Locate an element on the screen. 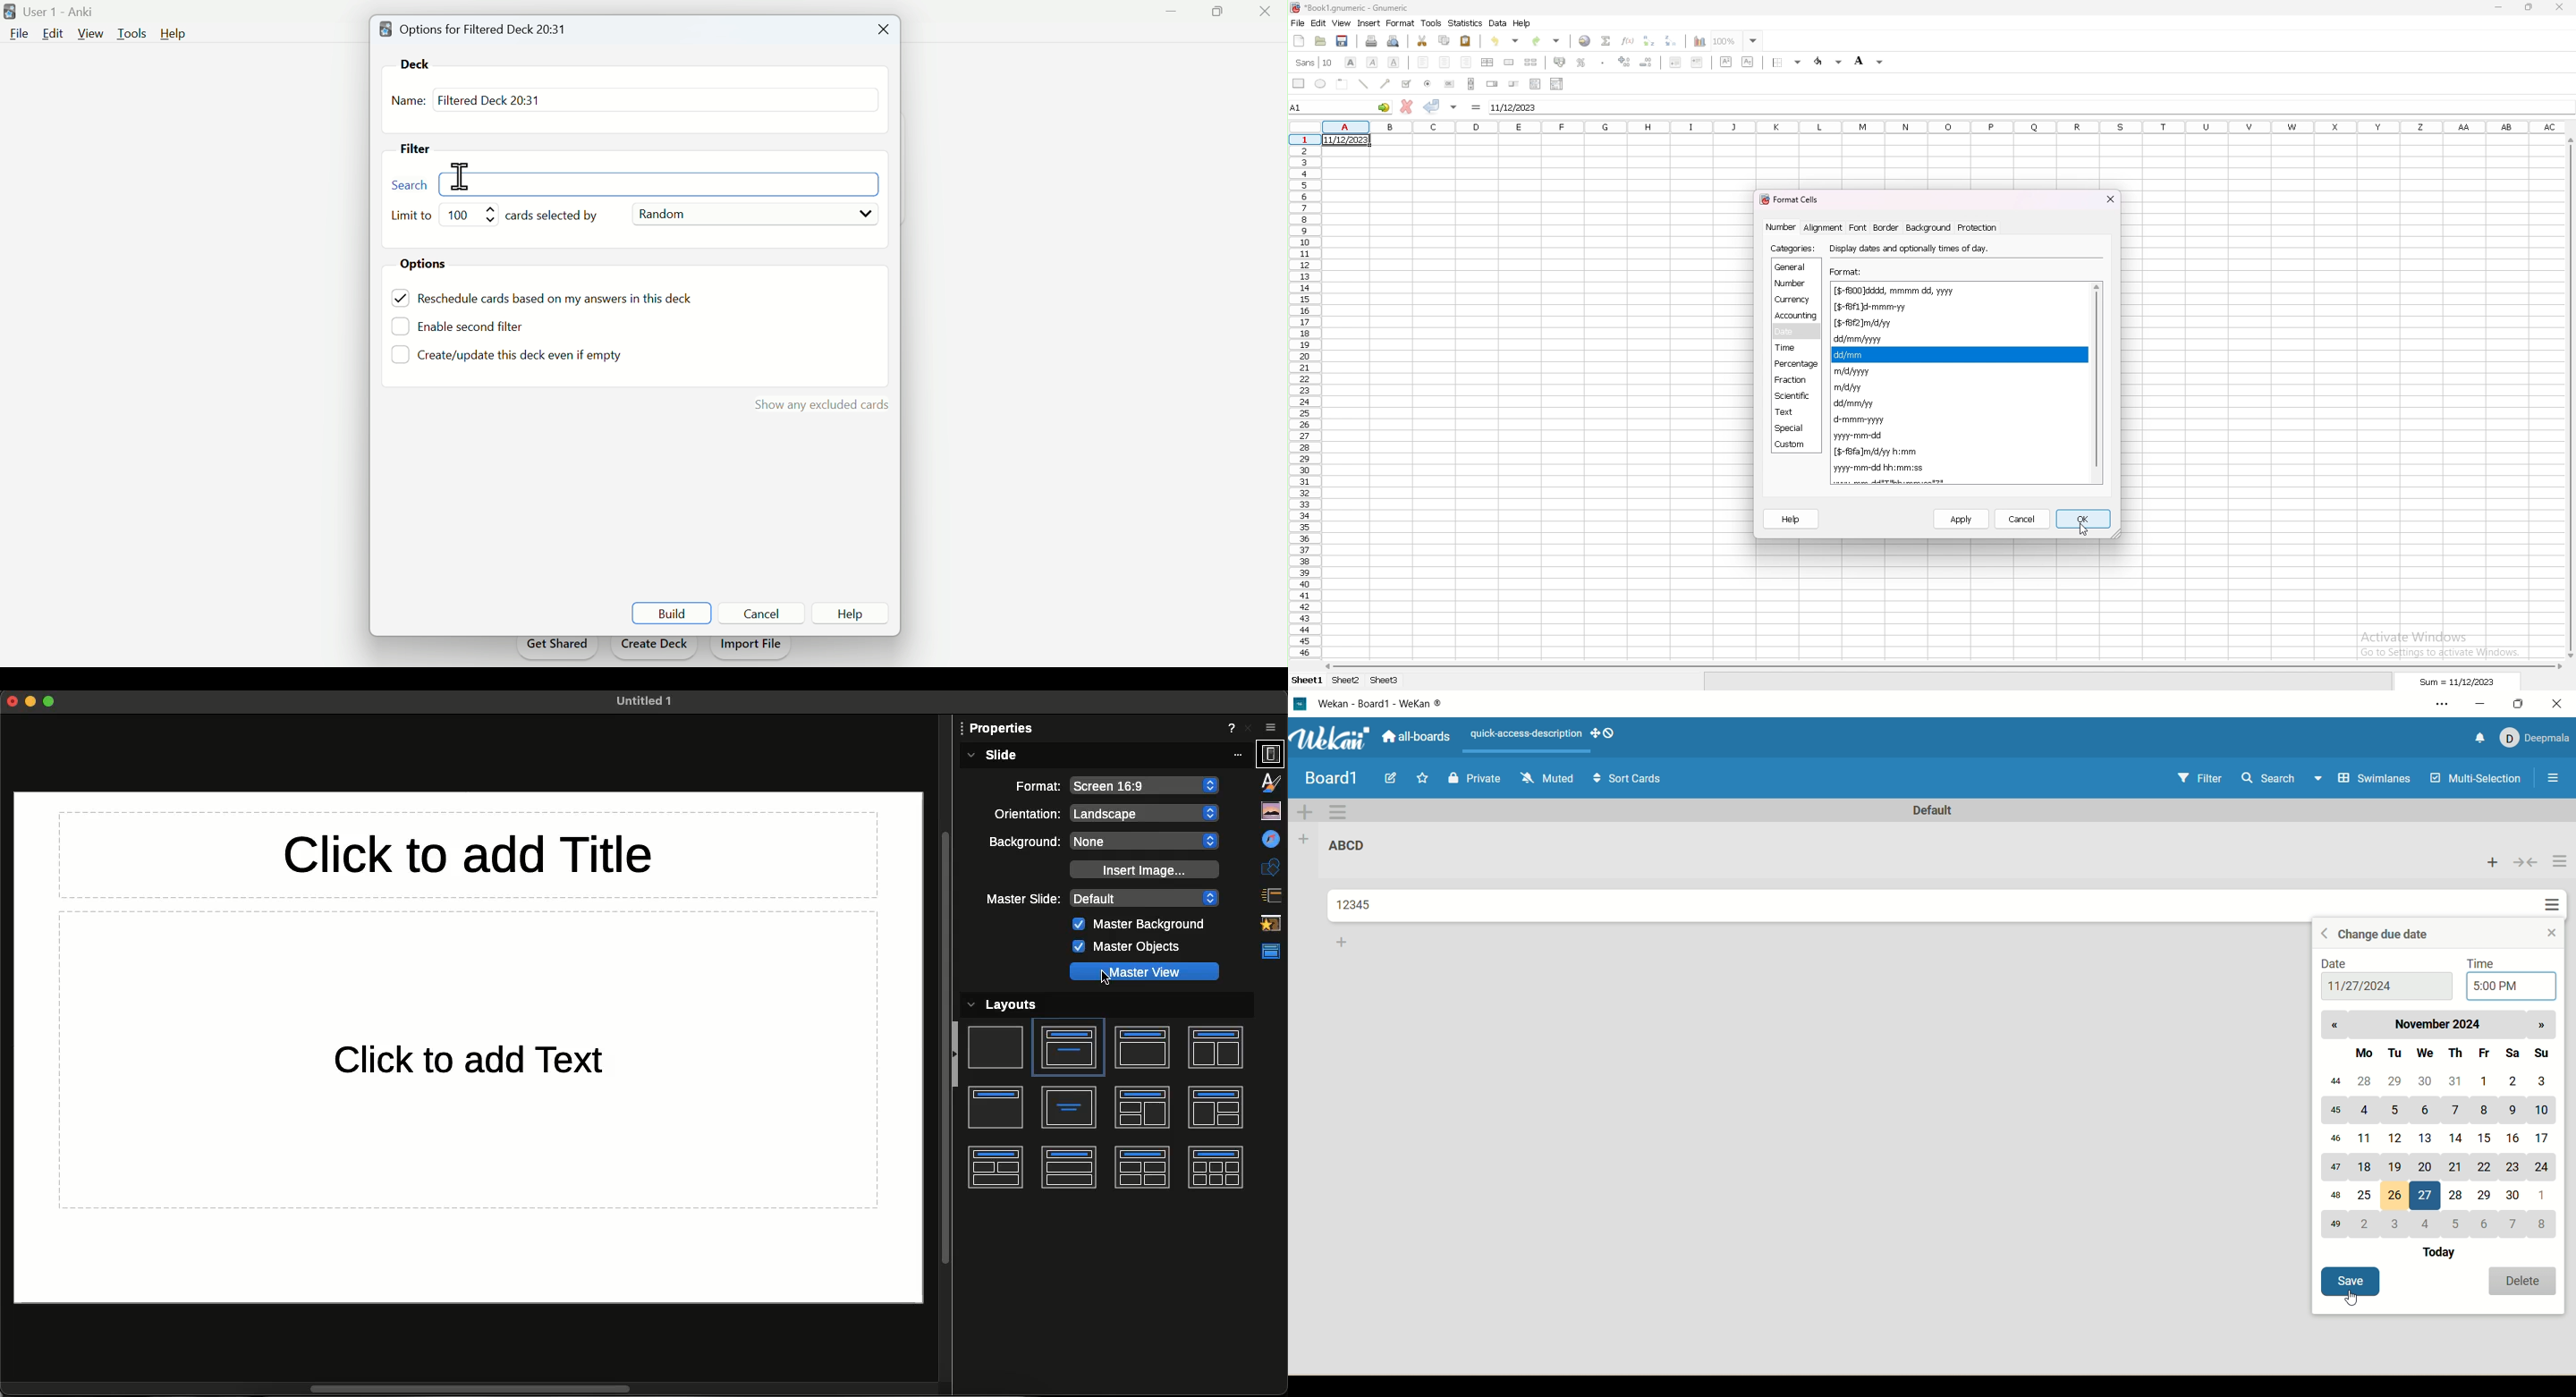 Image resolution: width=2576 pixels, height=1400 pixels. Minimise is located at coordinates (1171, 11).